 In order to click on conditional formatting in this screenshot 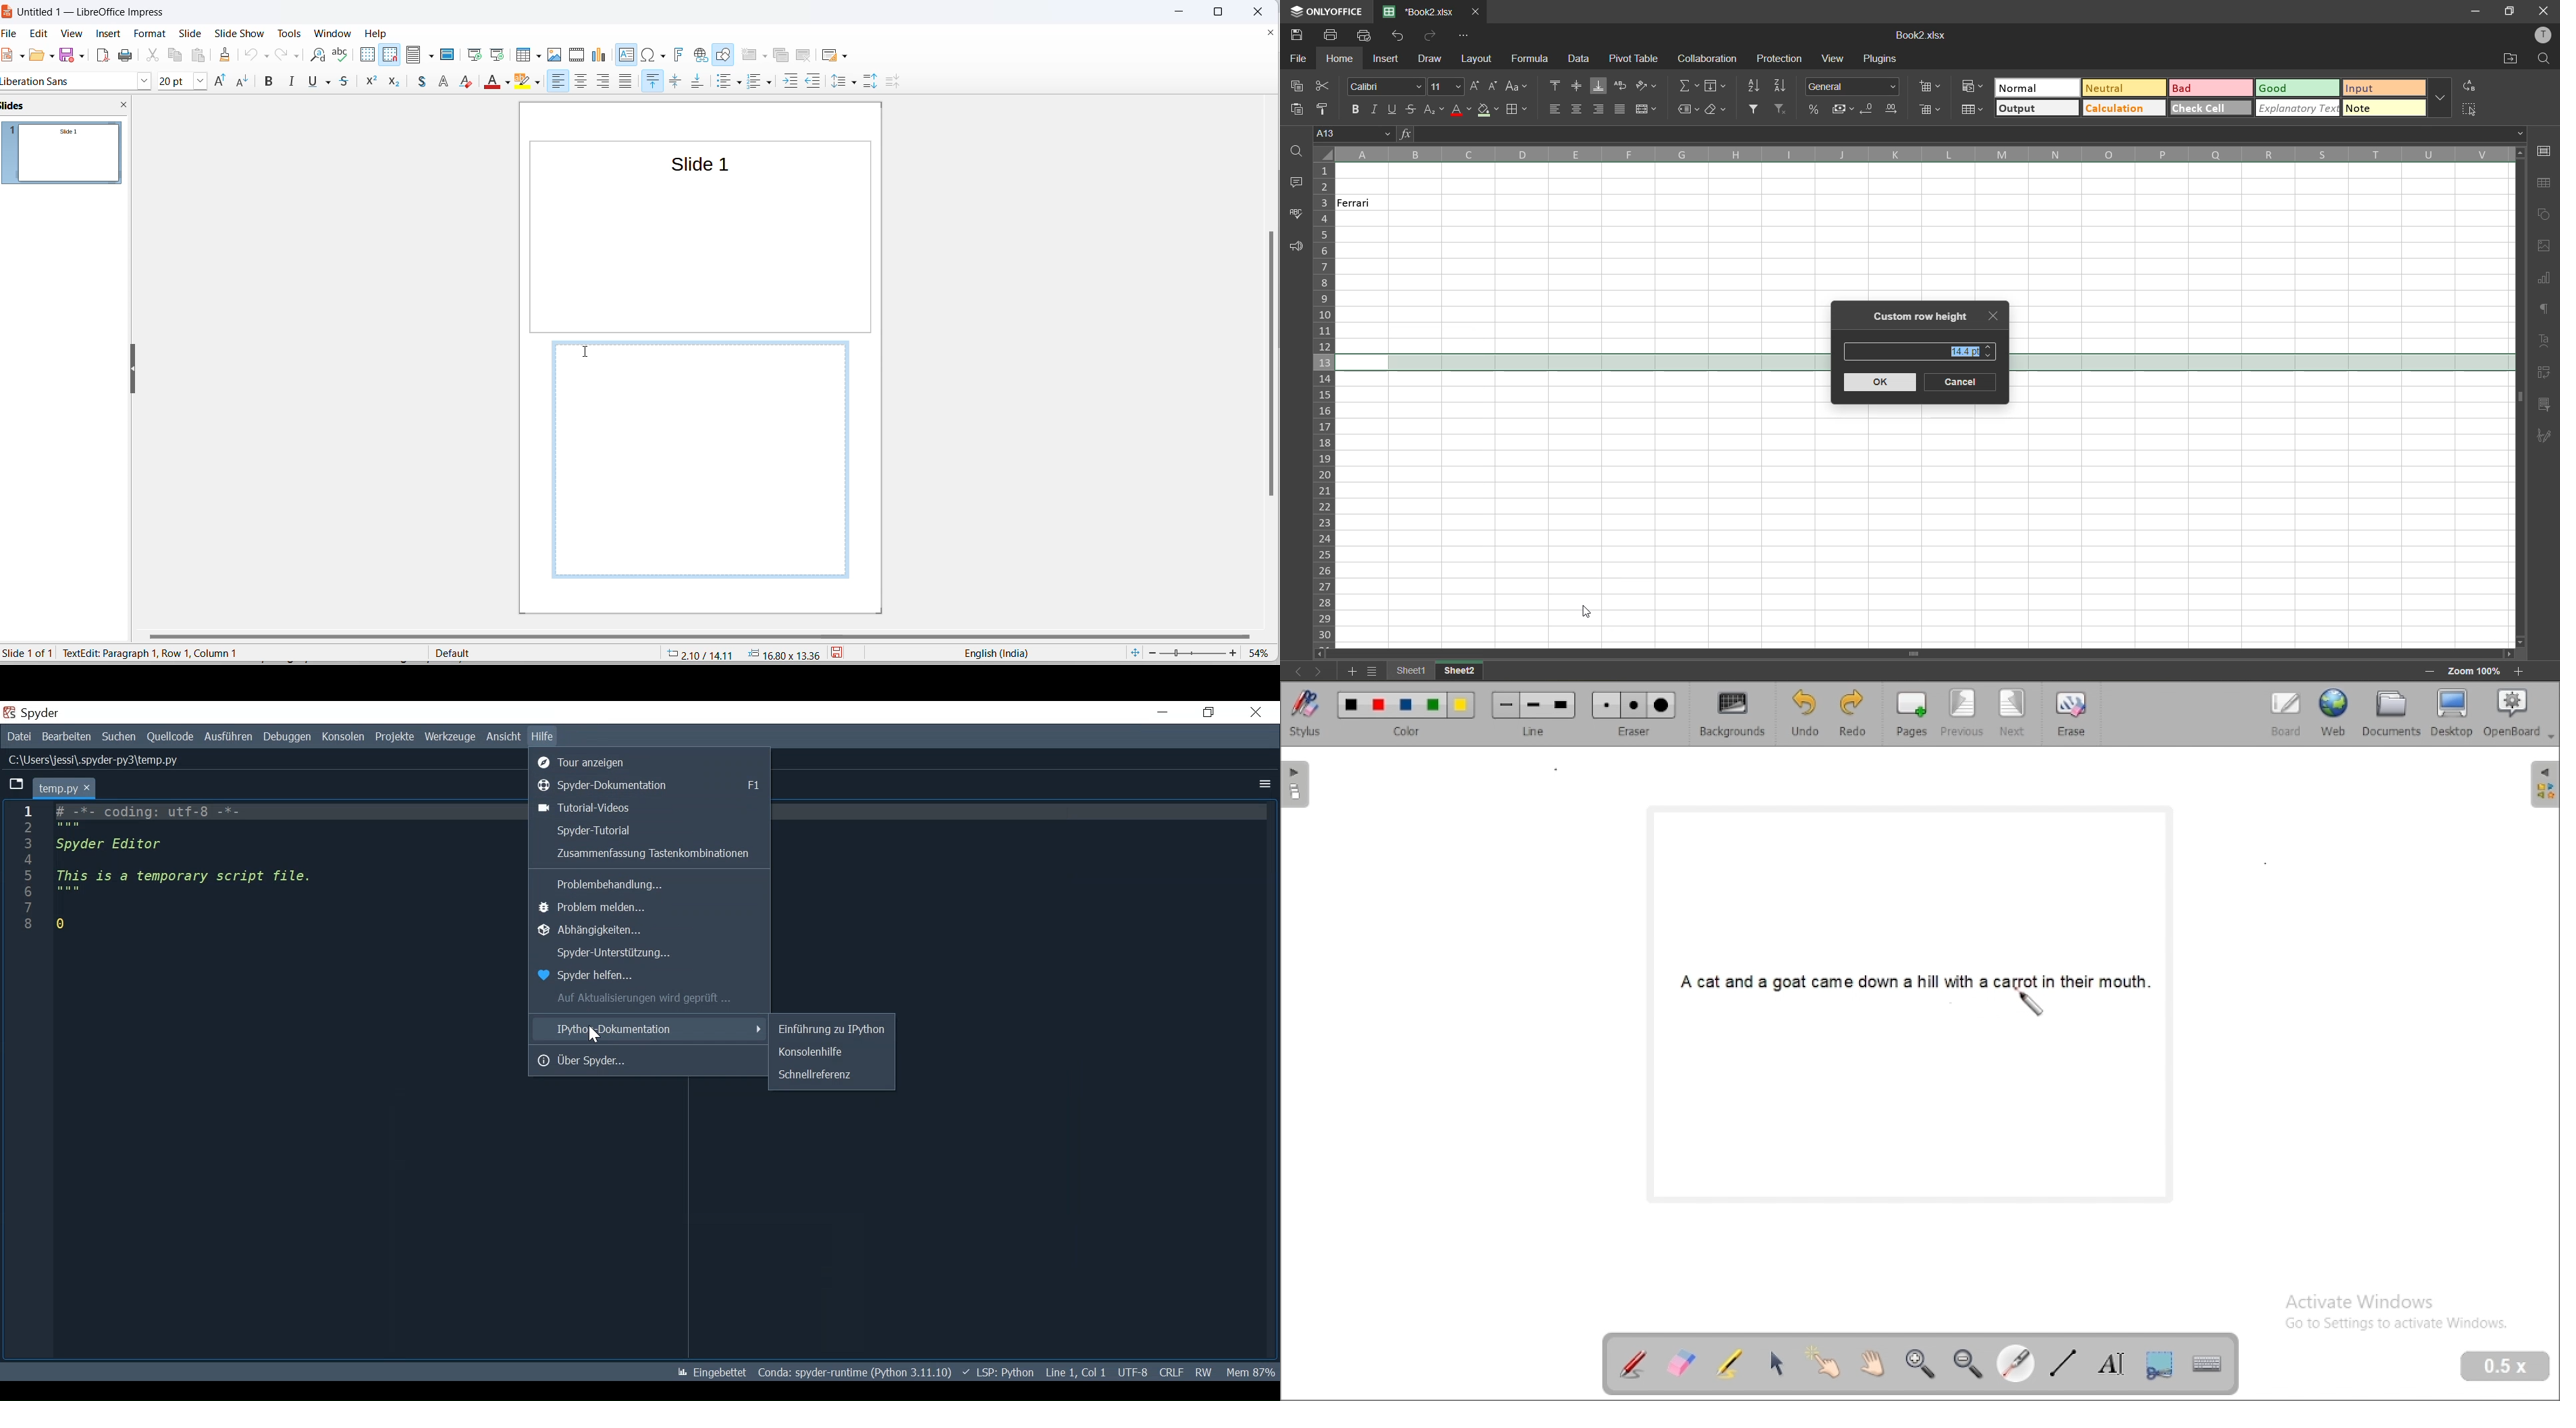, I will do `click(1972, 87)`.